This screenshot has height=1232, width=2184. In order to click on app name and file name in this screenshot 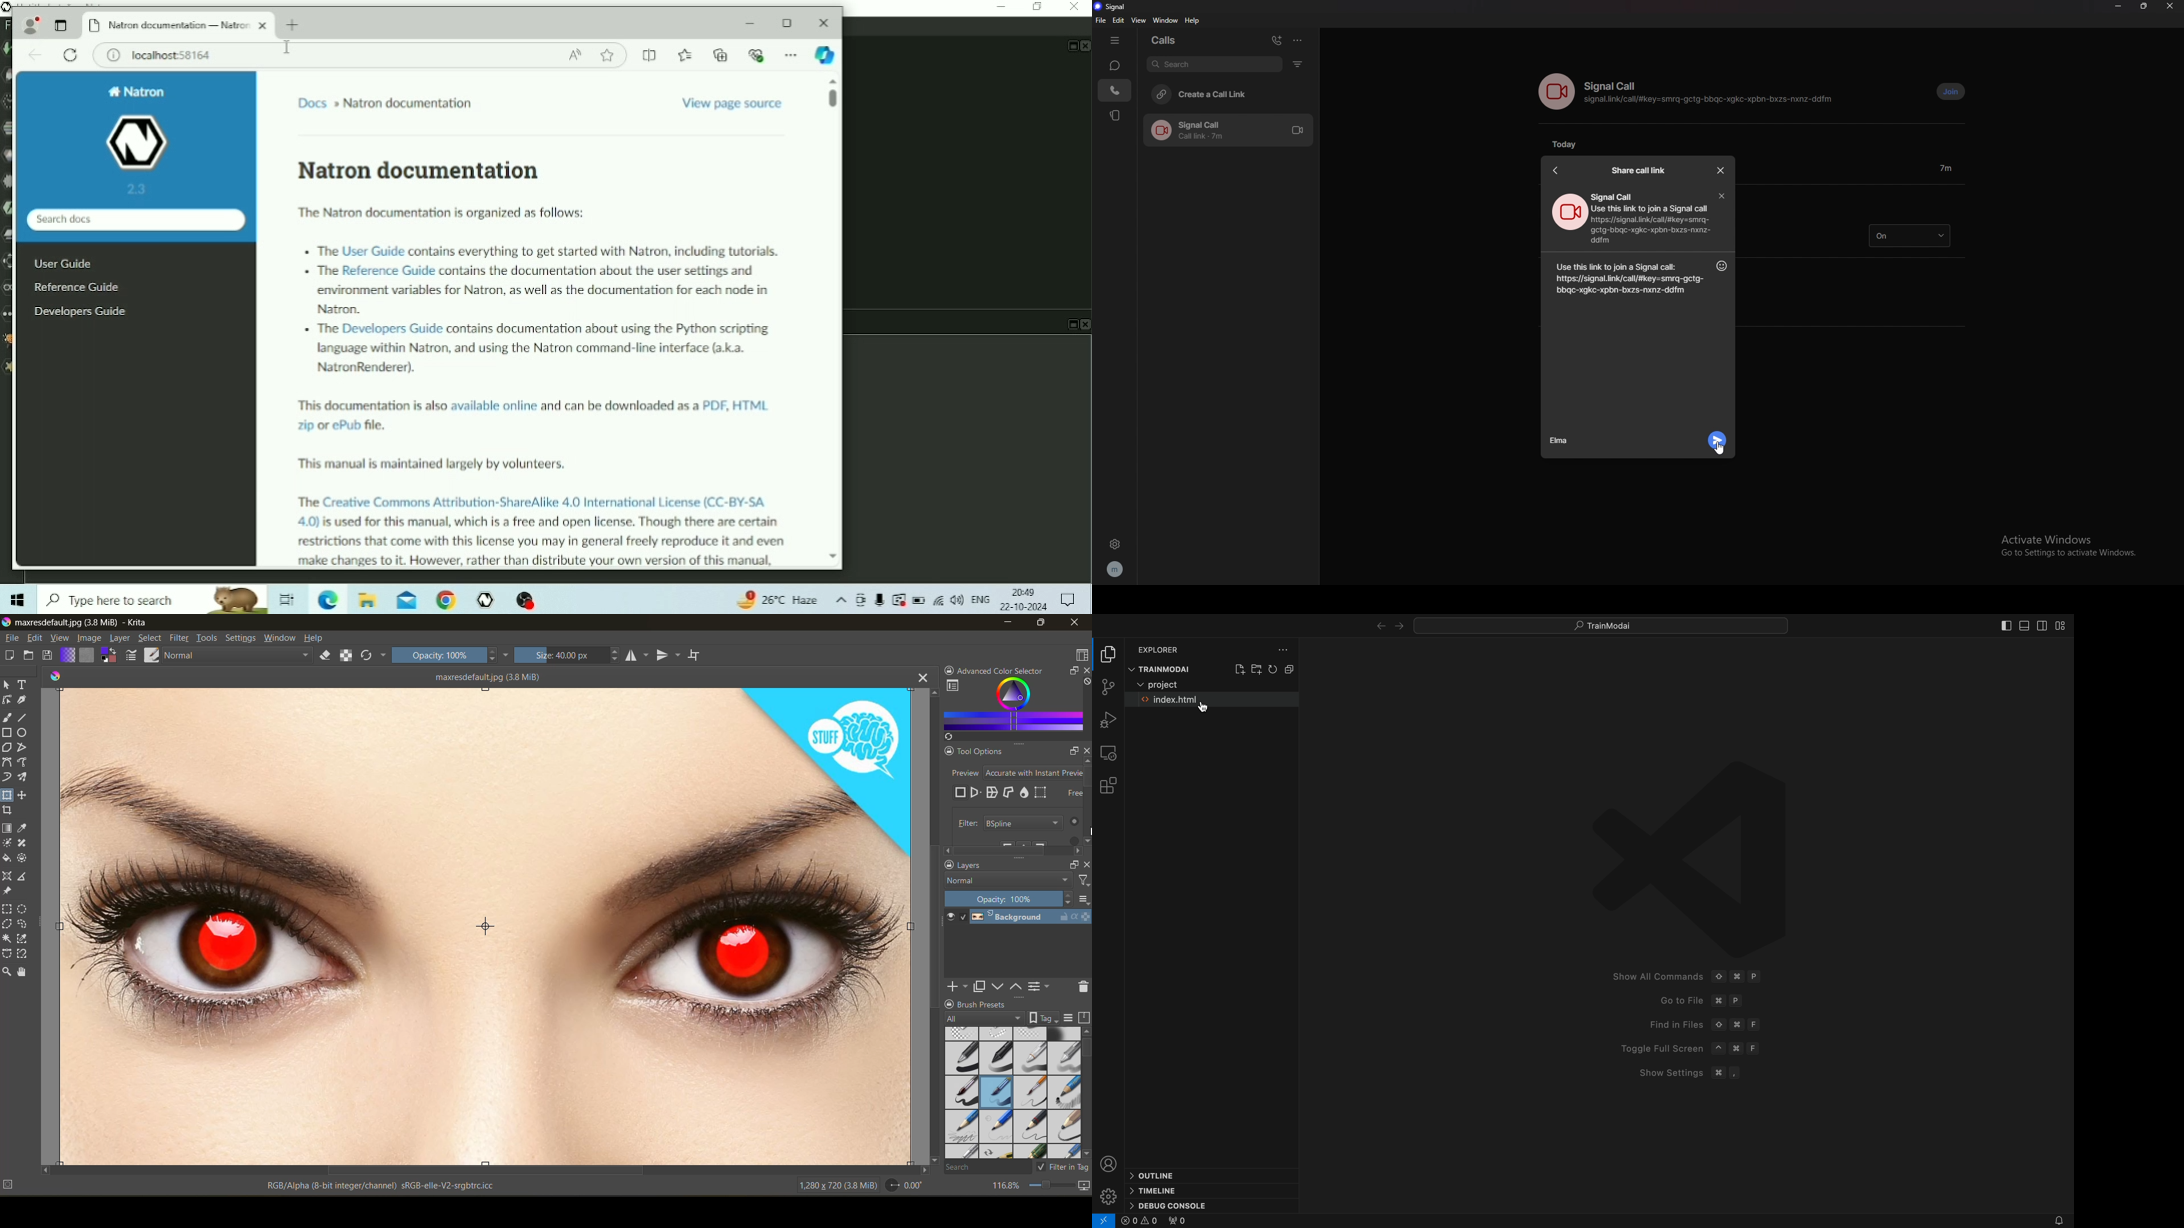, I will do `click(79, 623)`.